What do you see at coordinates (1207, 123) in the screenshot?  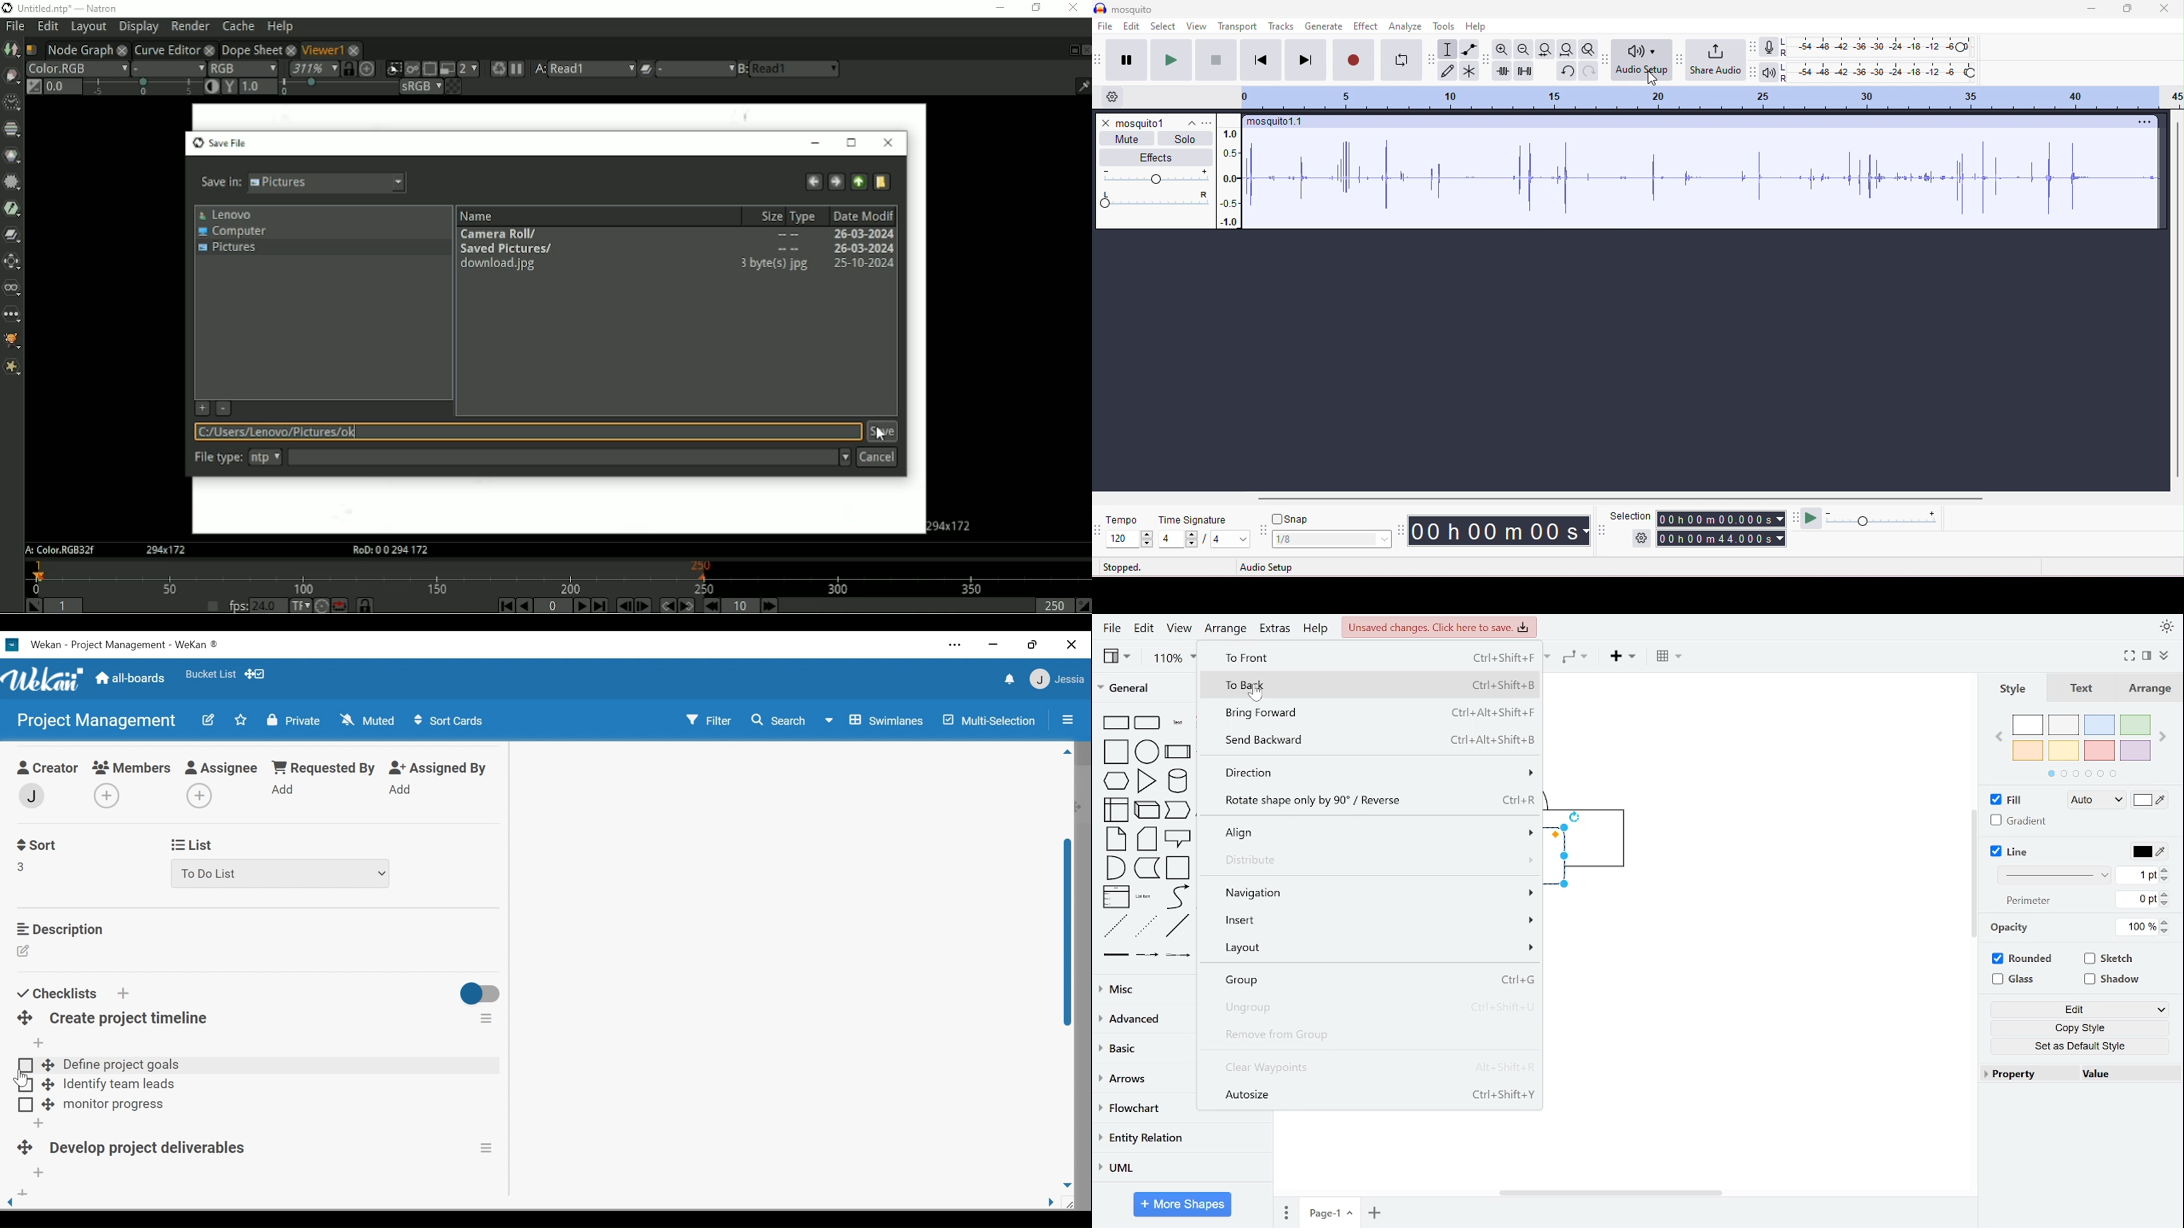 I see `options` at bounding box center [1207, 123].